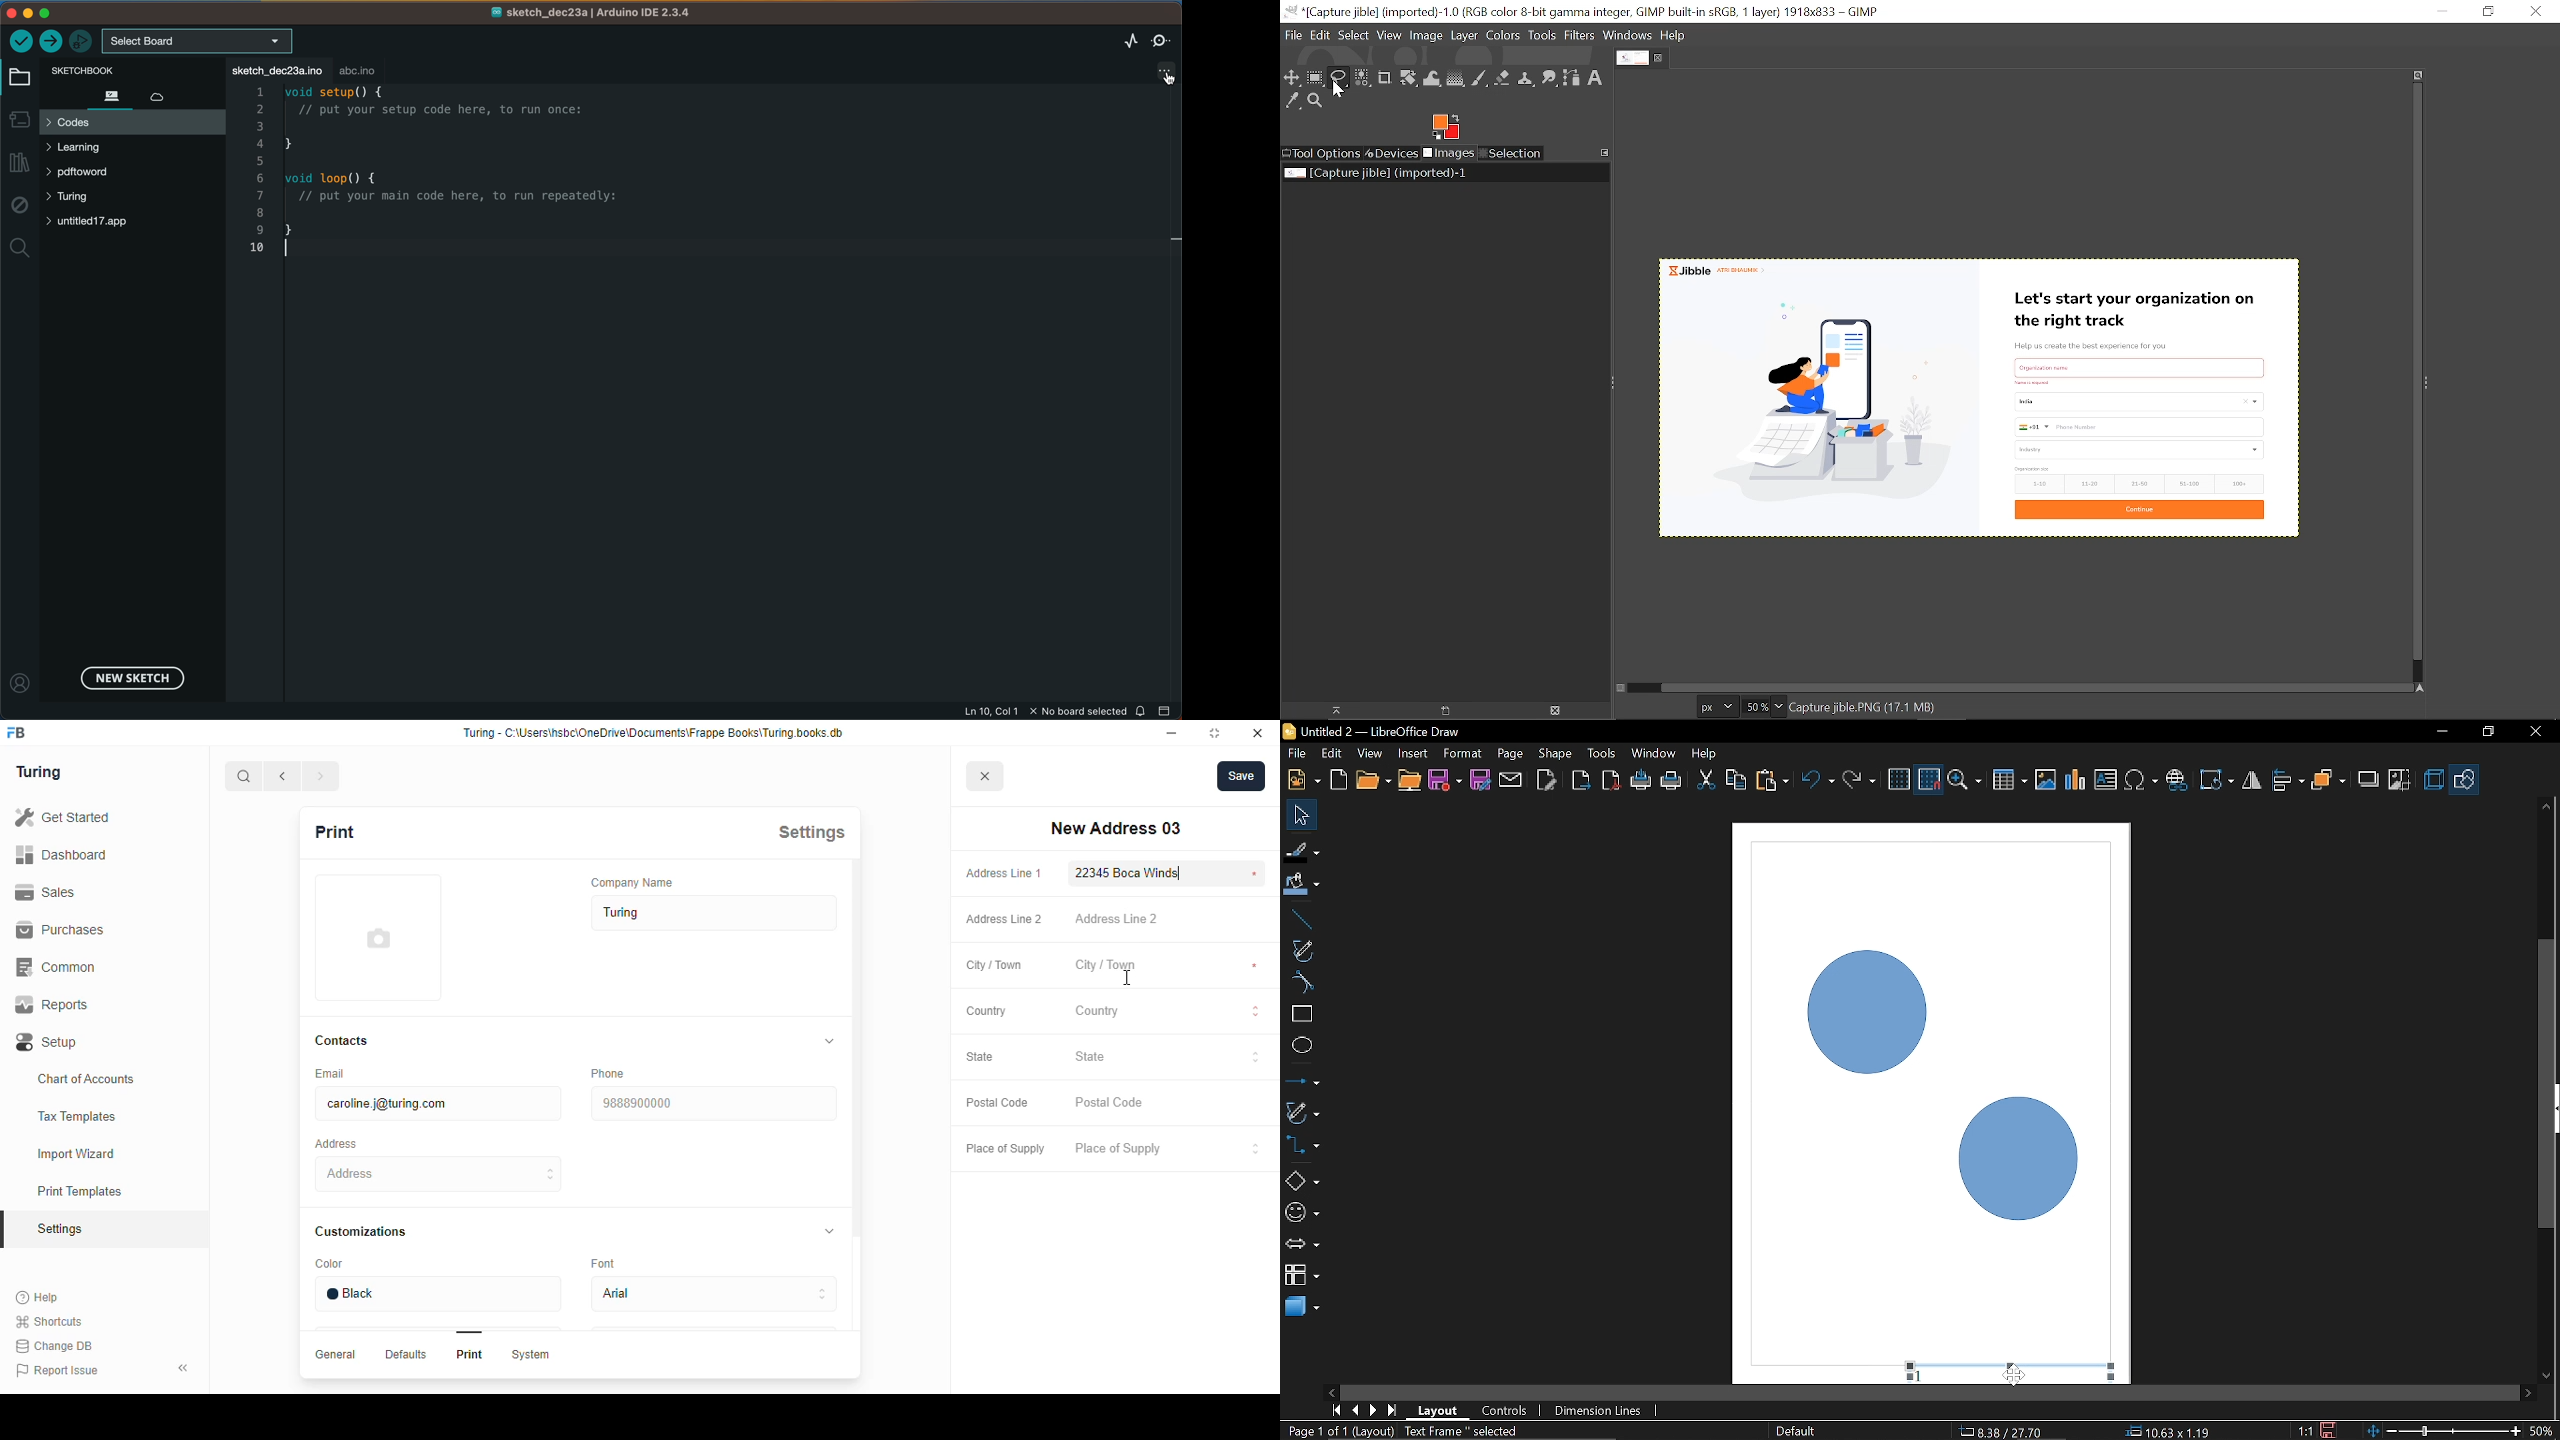 The image size is (2576, 1456). Describe the element at coordinates (1706, 753) in the screenshot. I see `Help` at that location.